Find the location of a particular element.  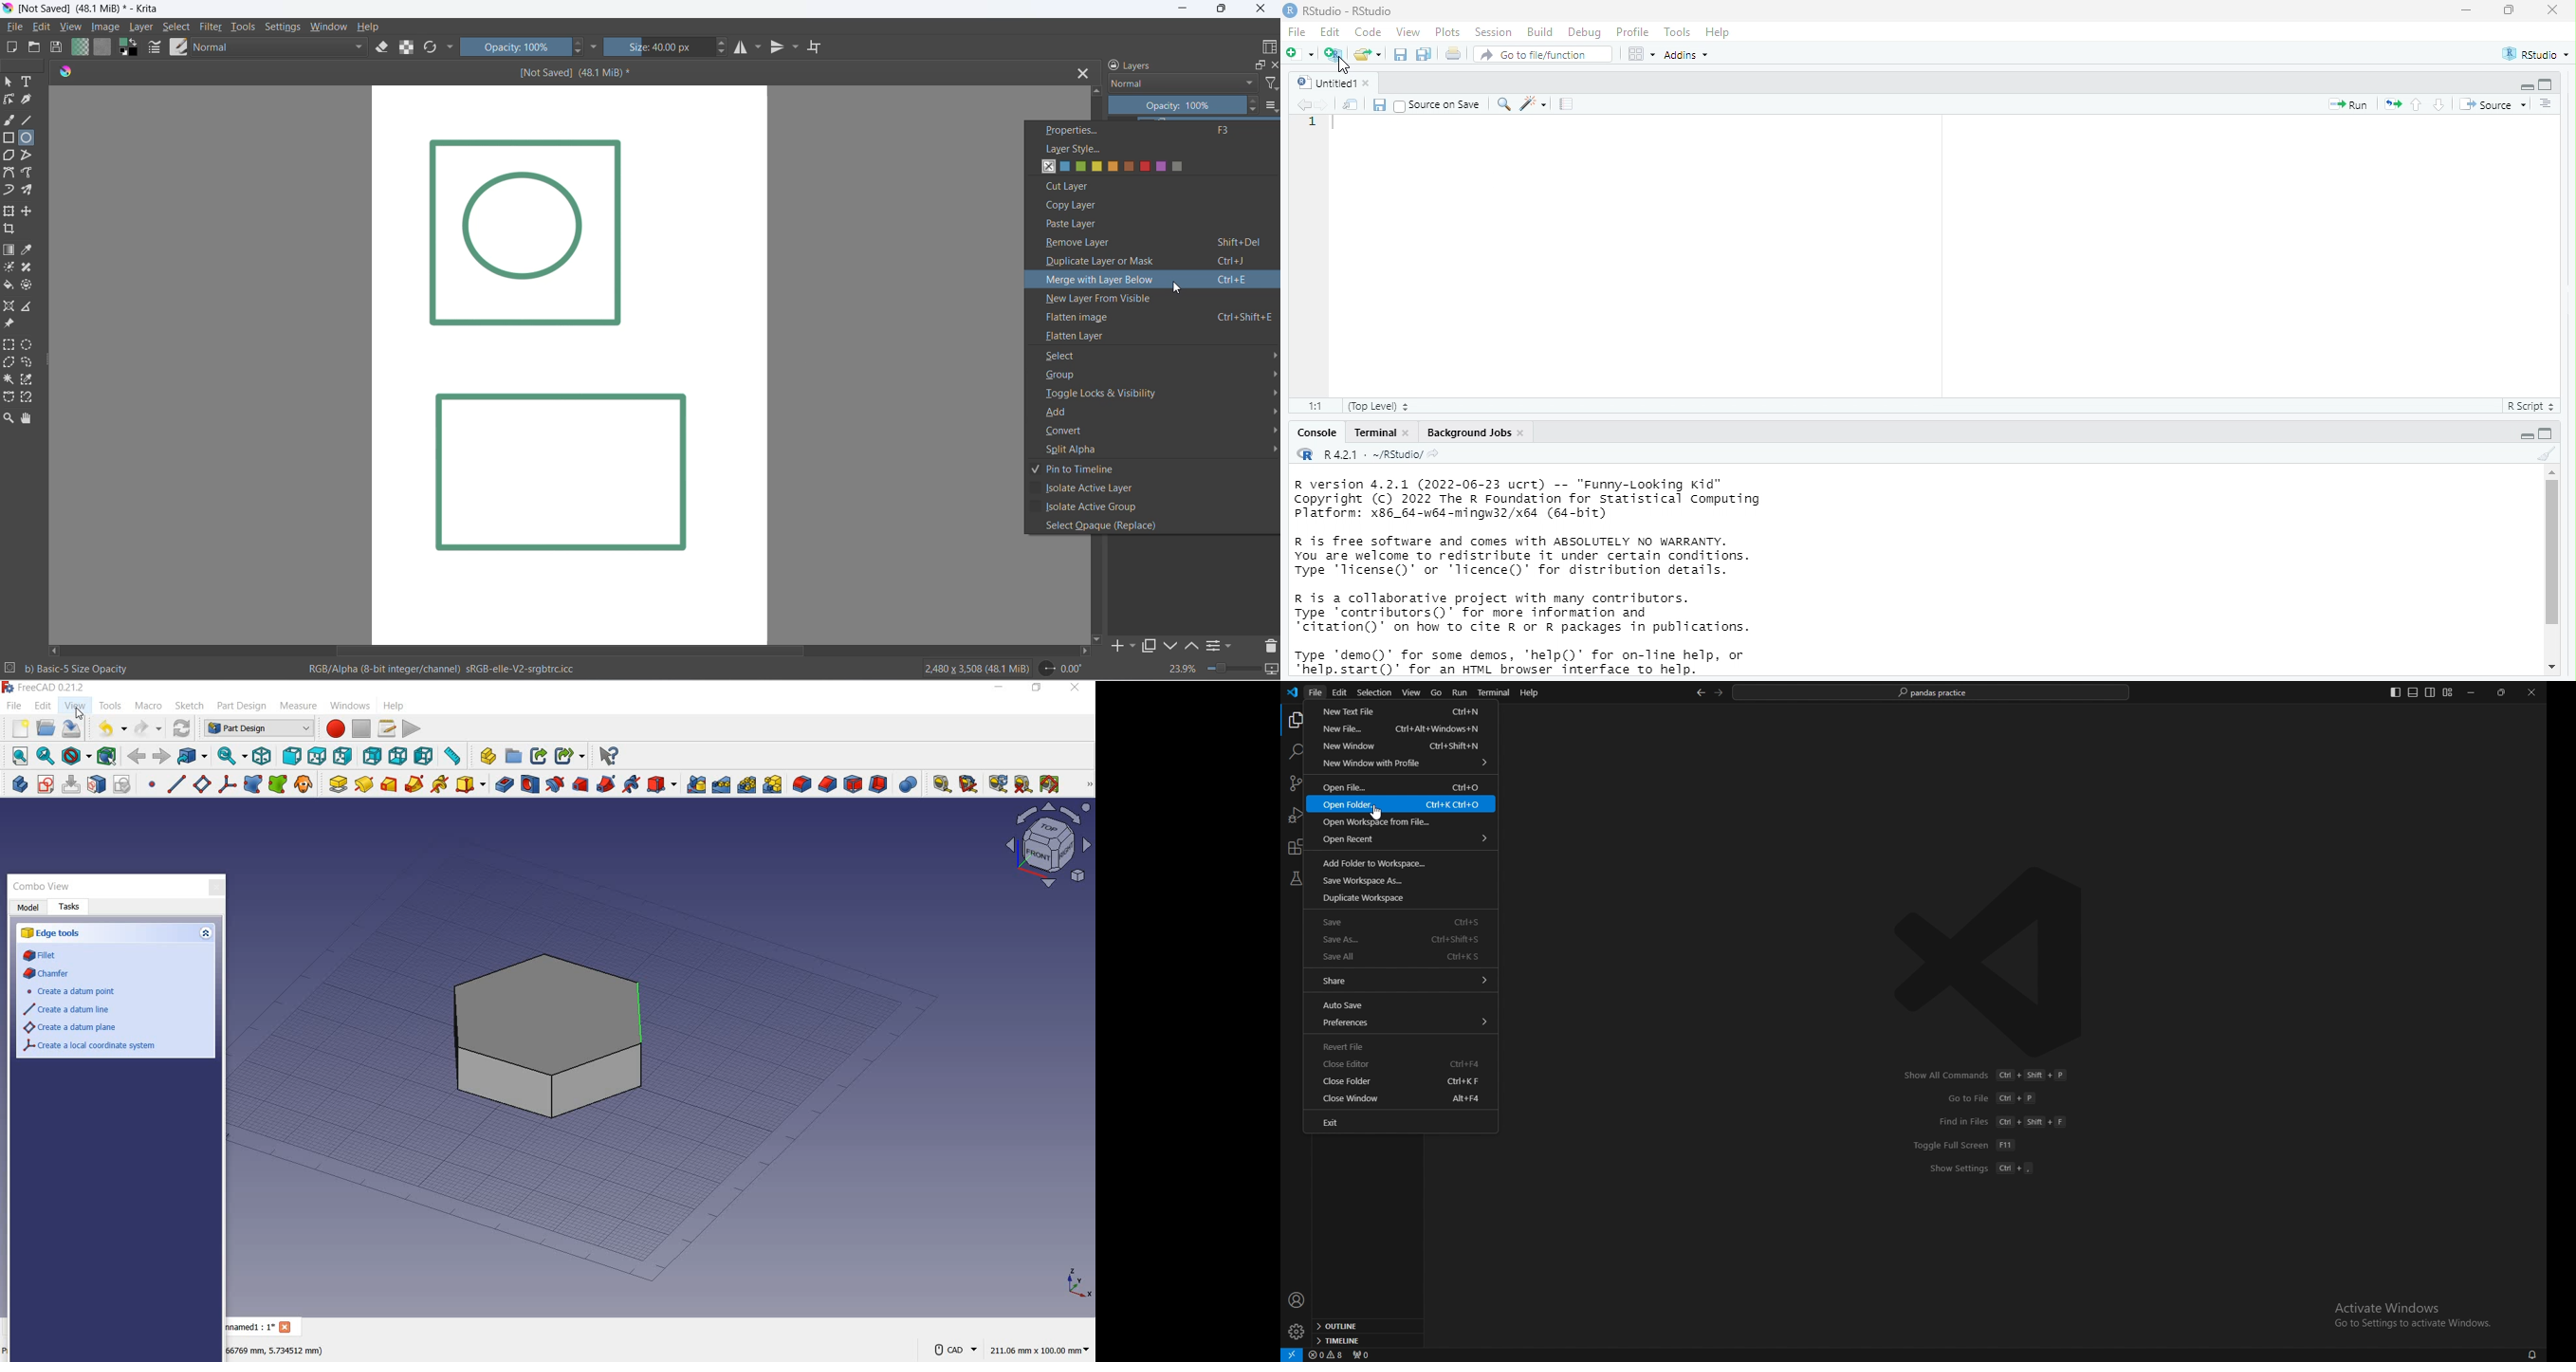

windows is located at coordinates (350, 708).